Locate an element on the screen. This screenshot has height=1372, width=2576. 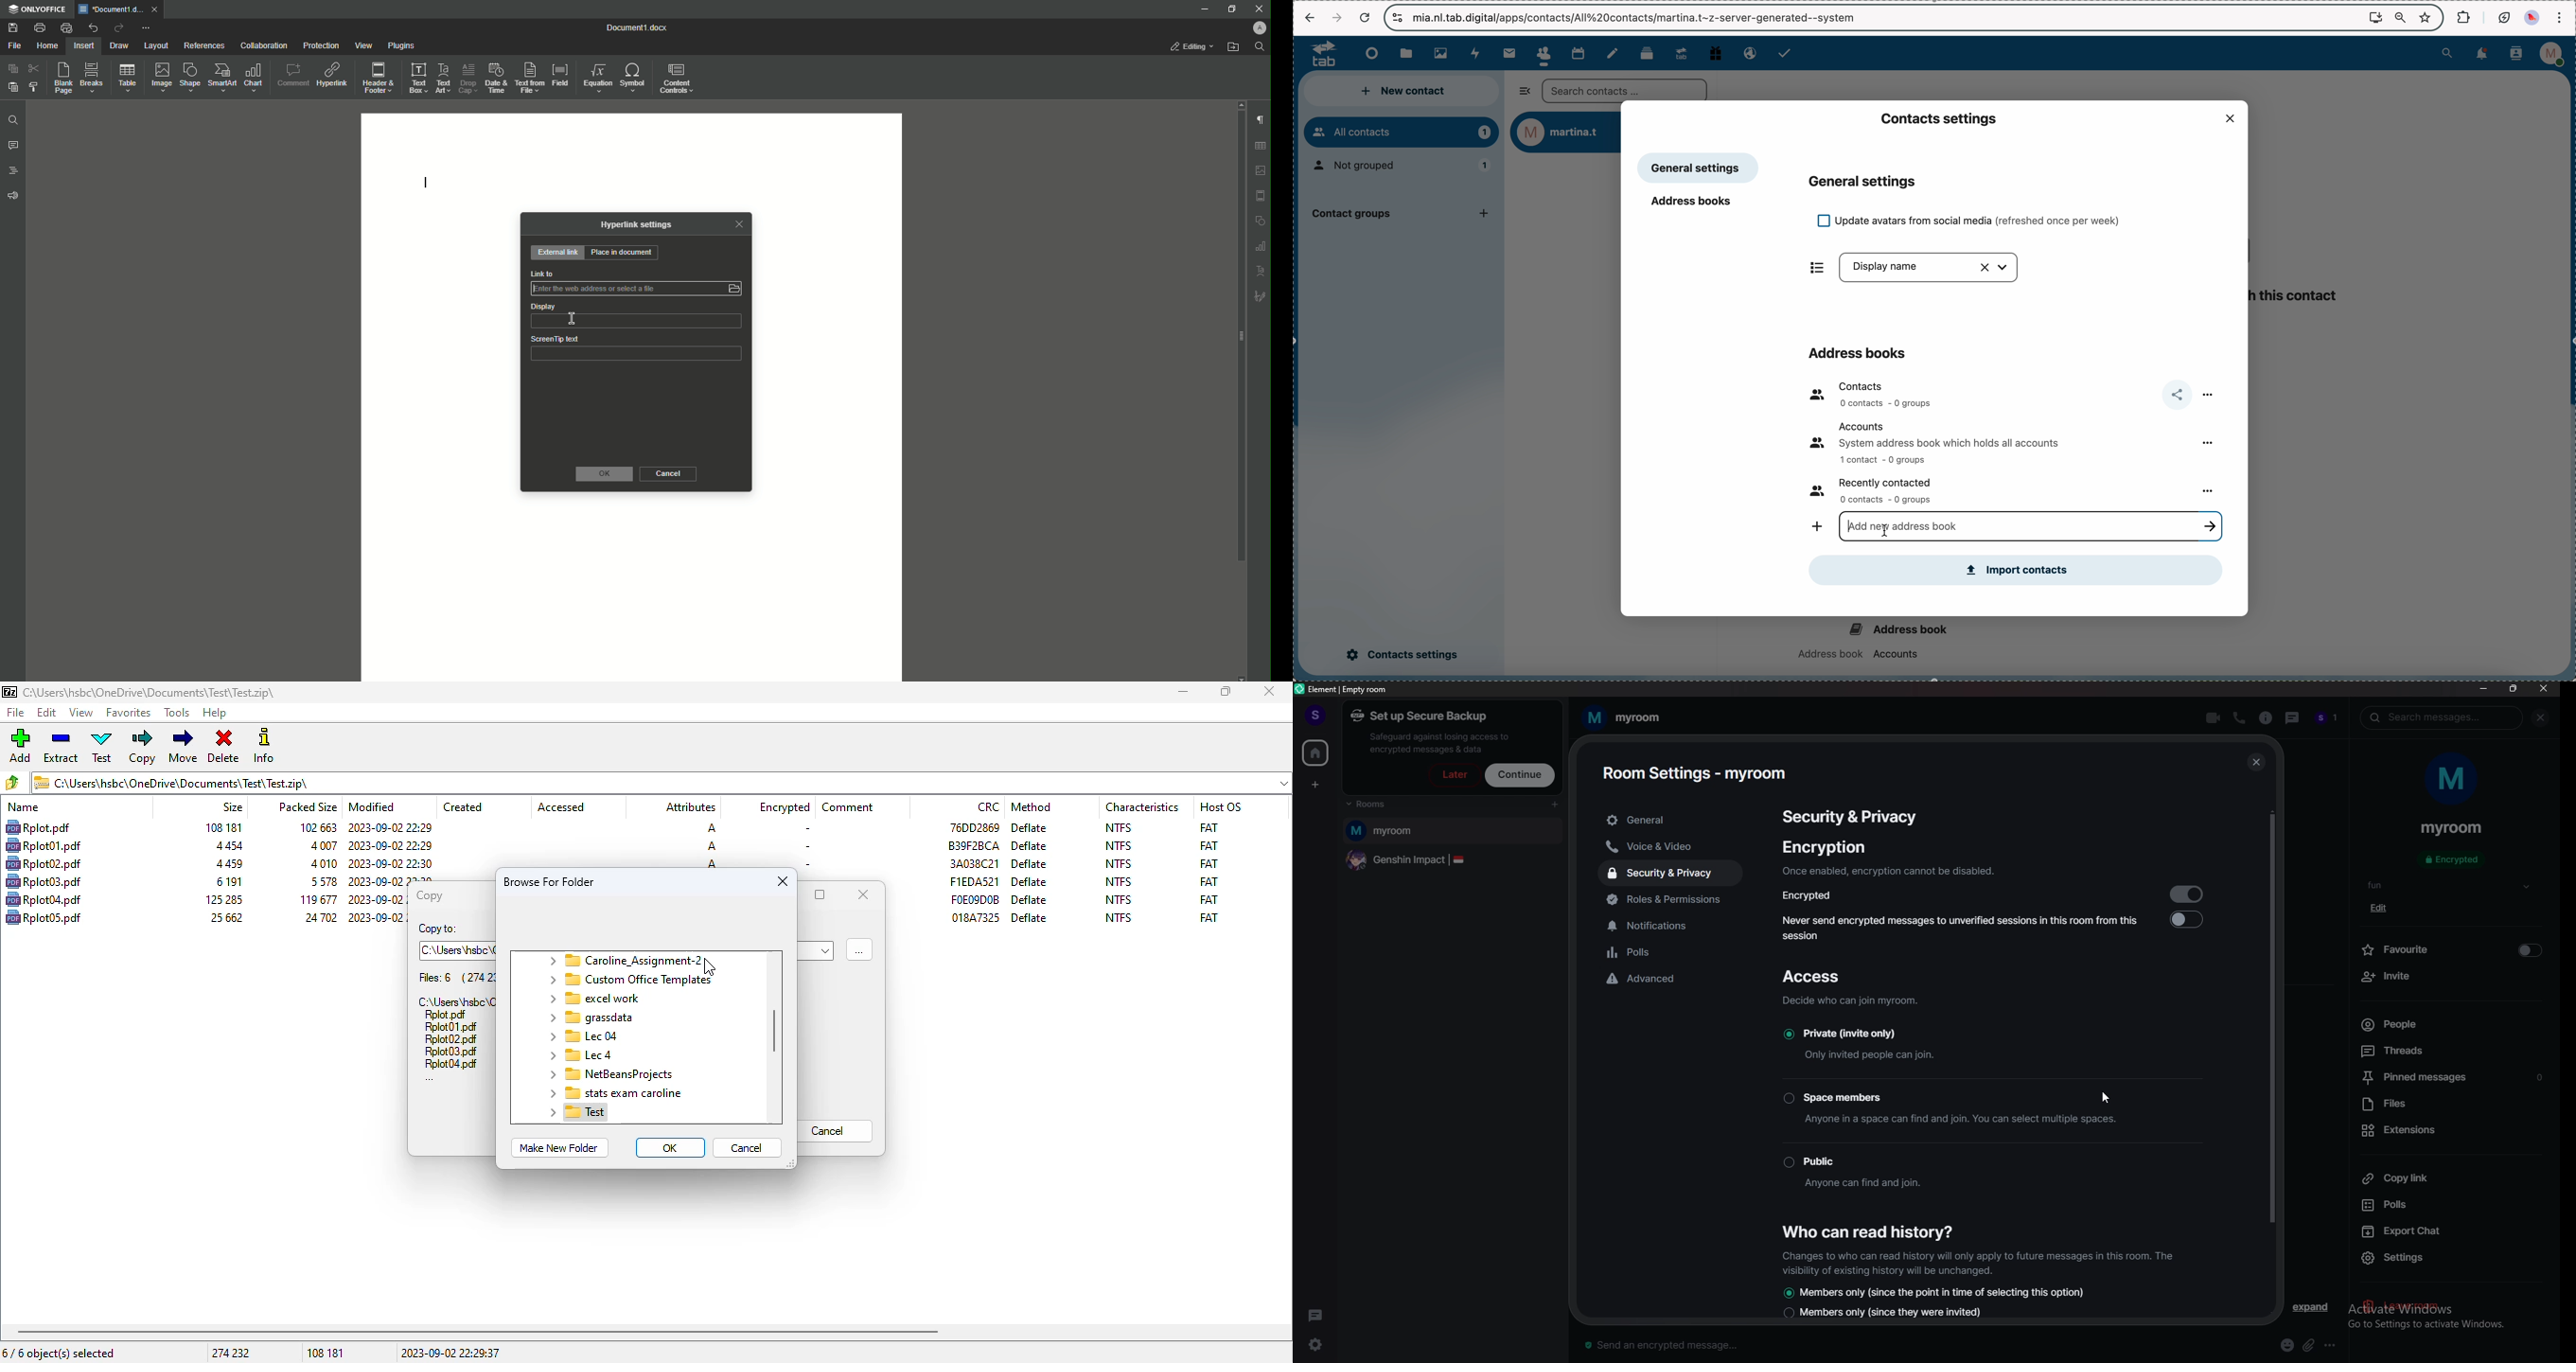
my room is located at coordinates (1631, 717).